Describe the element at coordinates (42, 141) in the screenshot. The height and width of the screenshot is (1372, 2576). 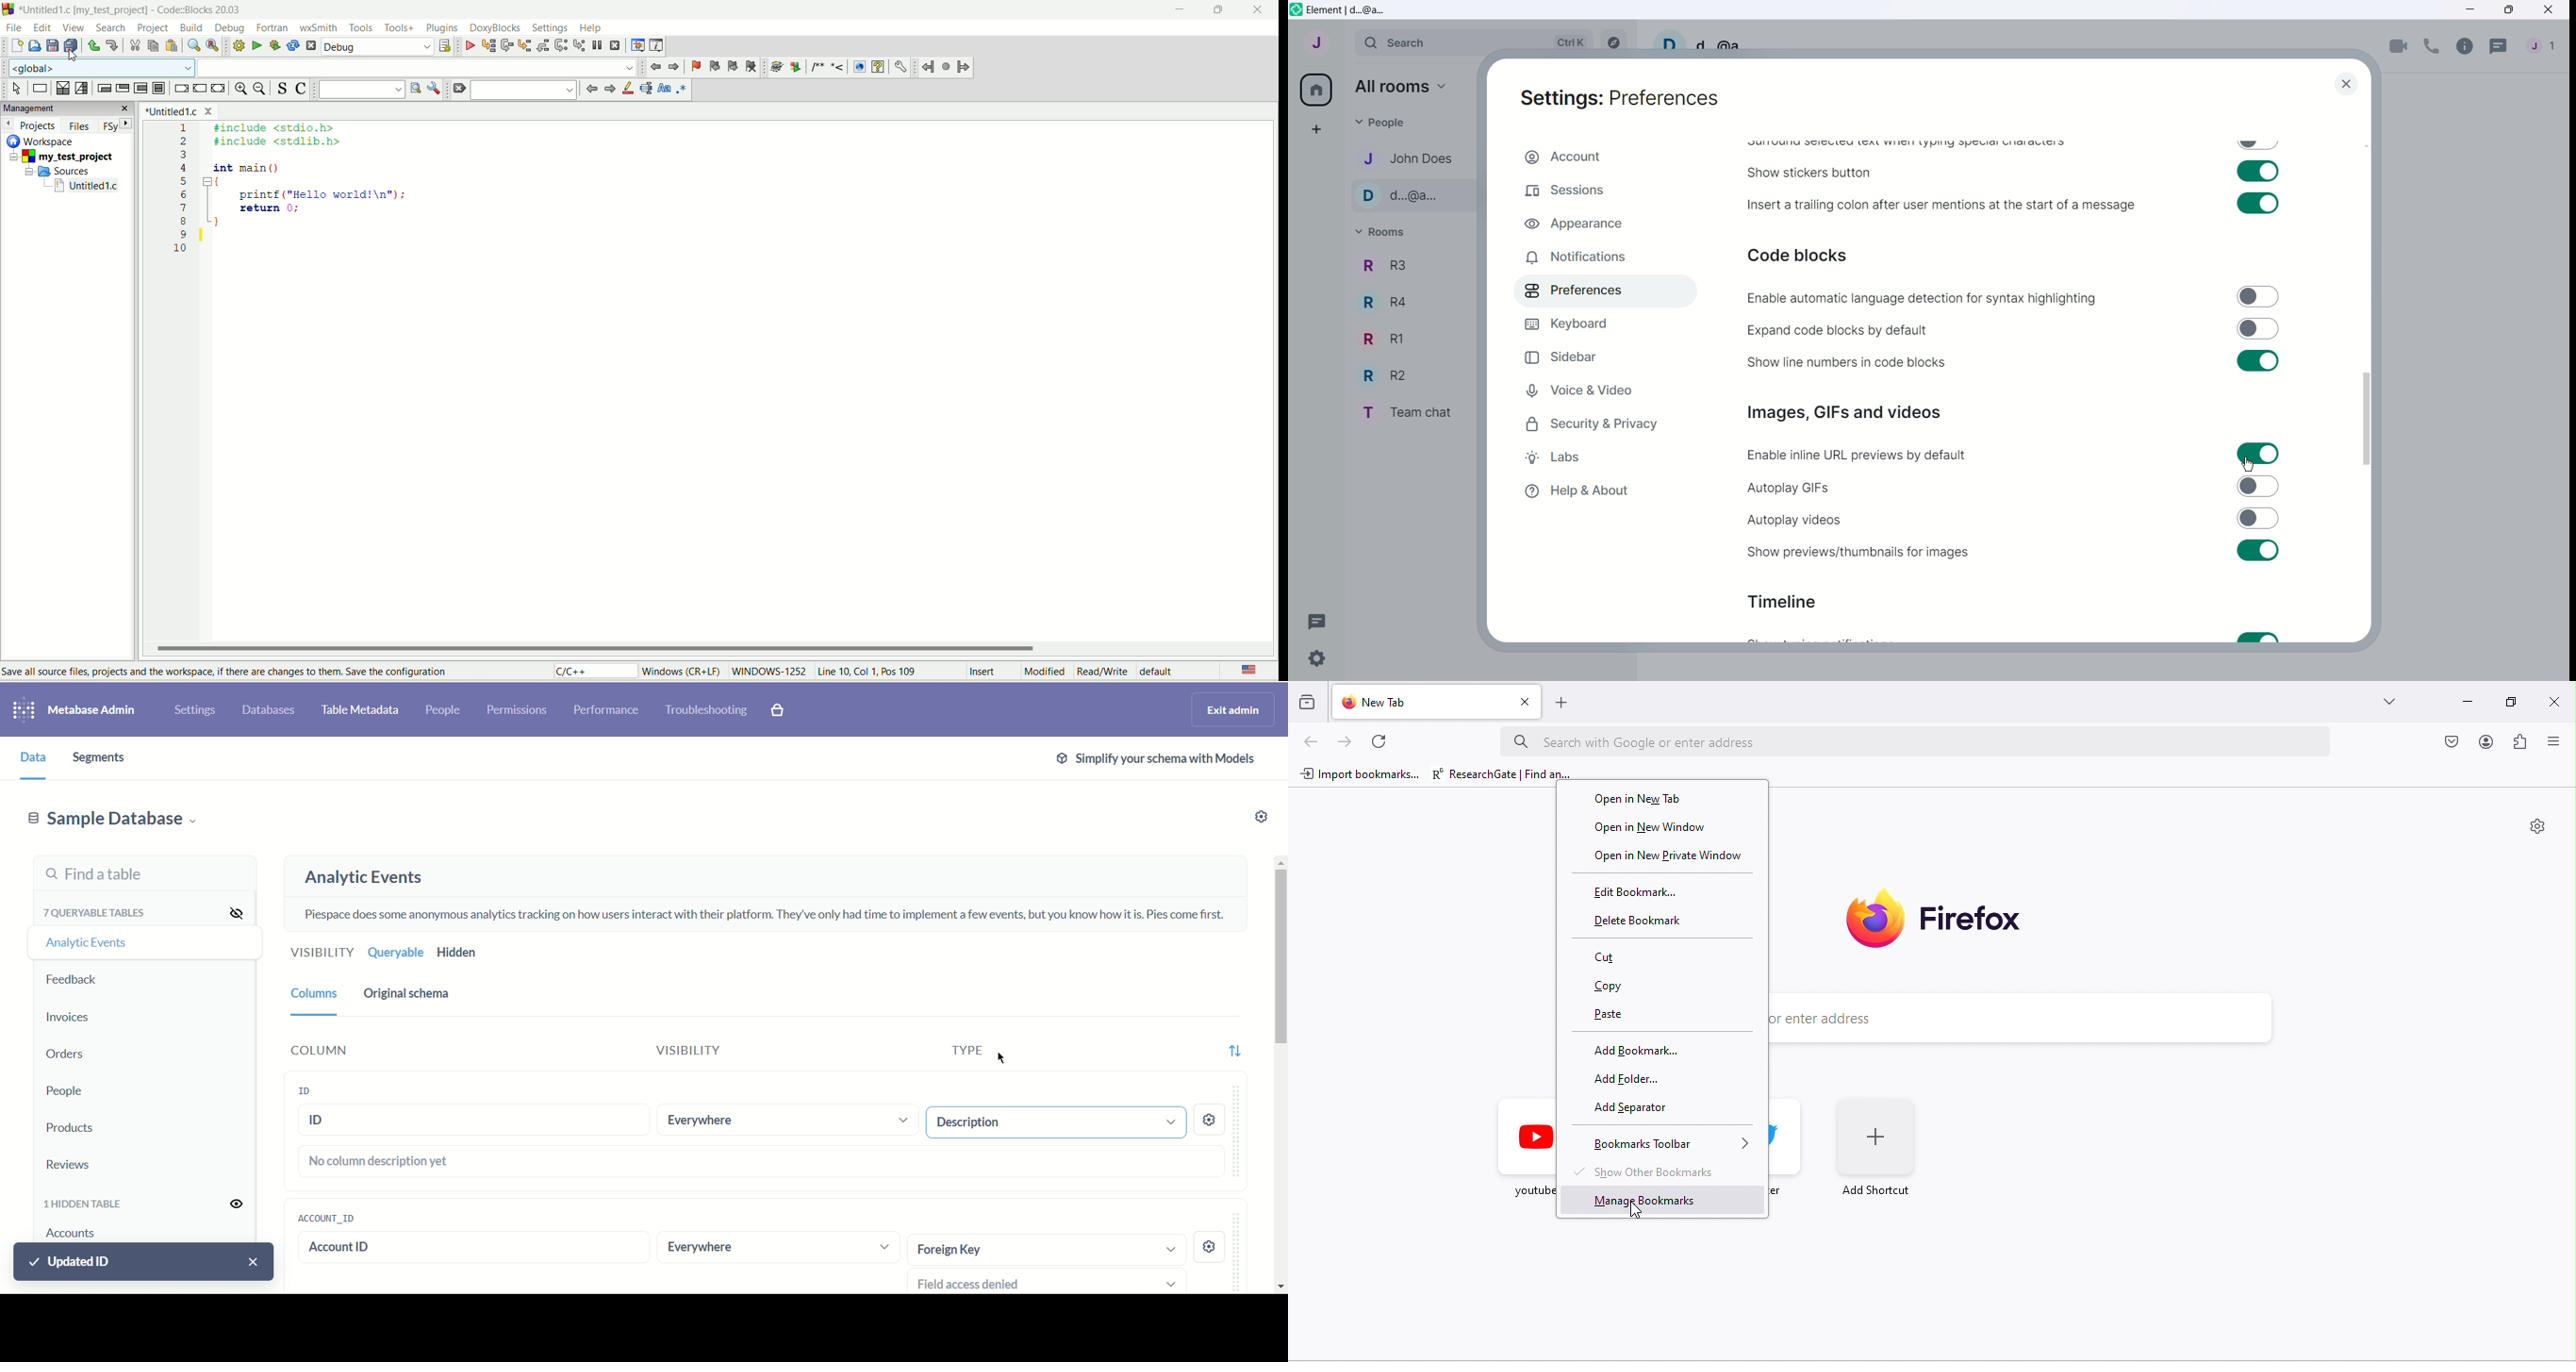
I see `workspace` at that location.